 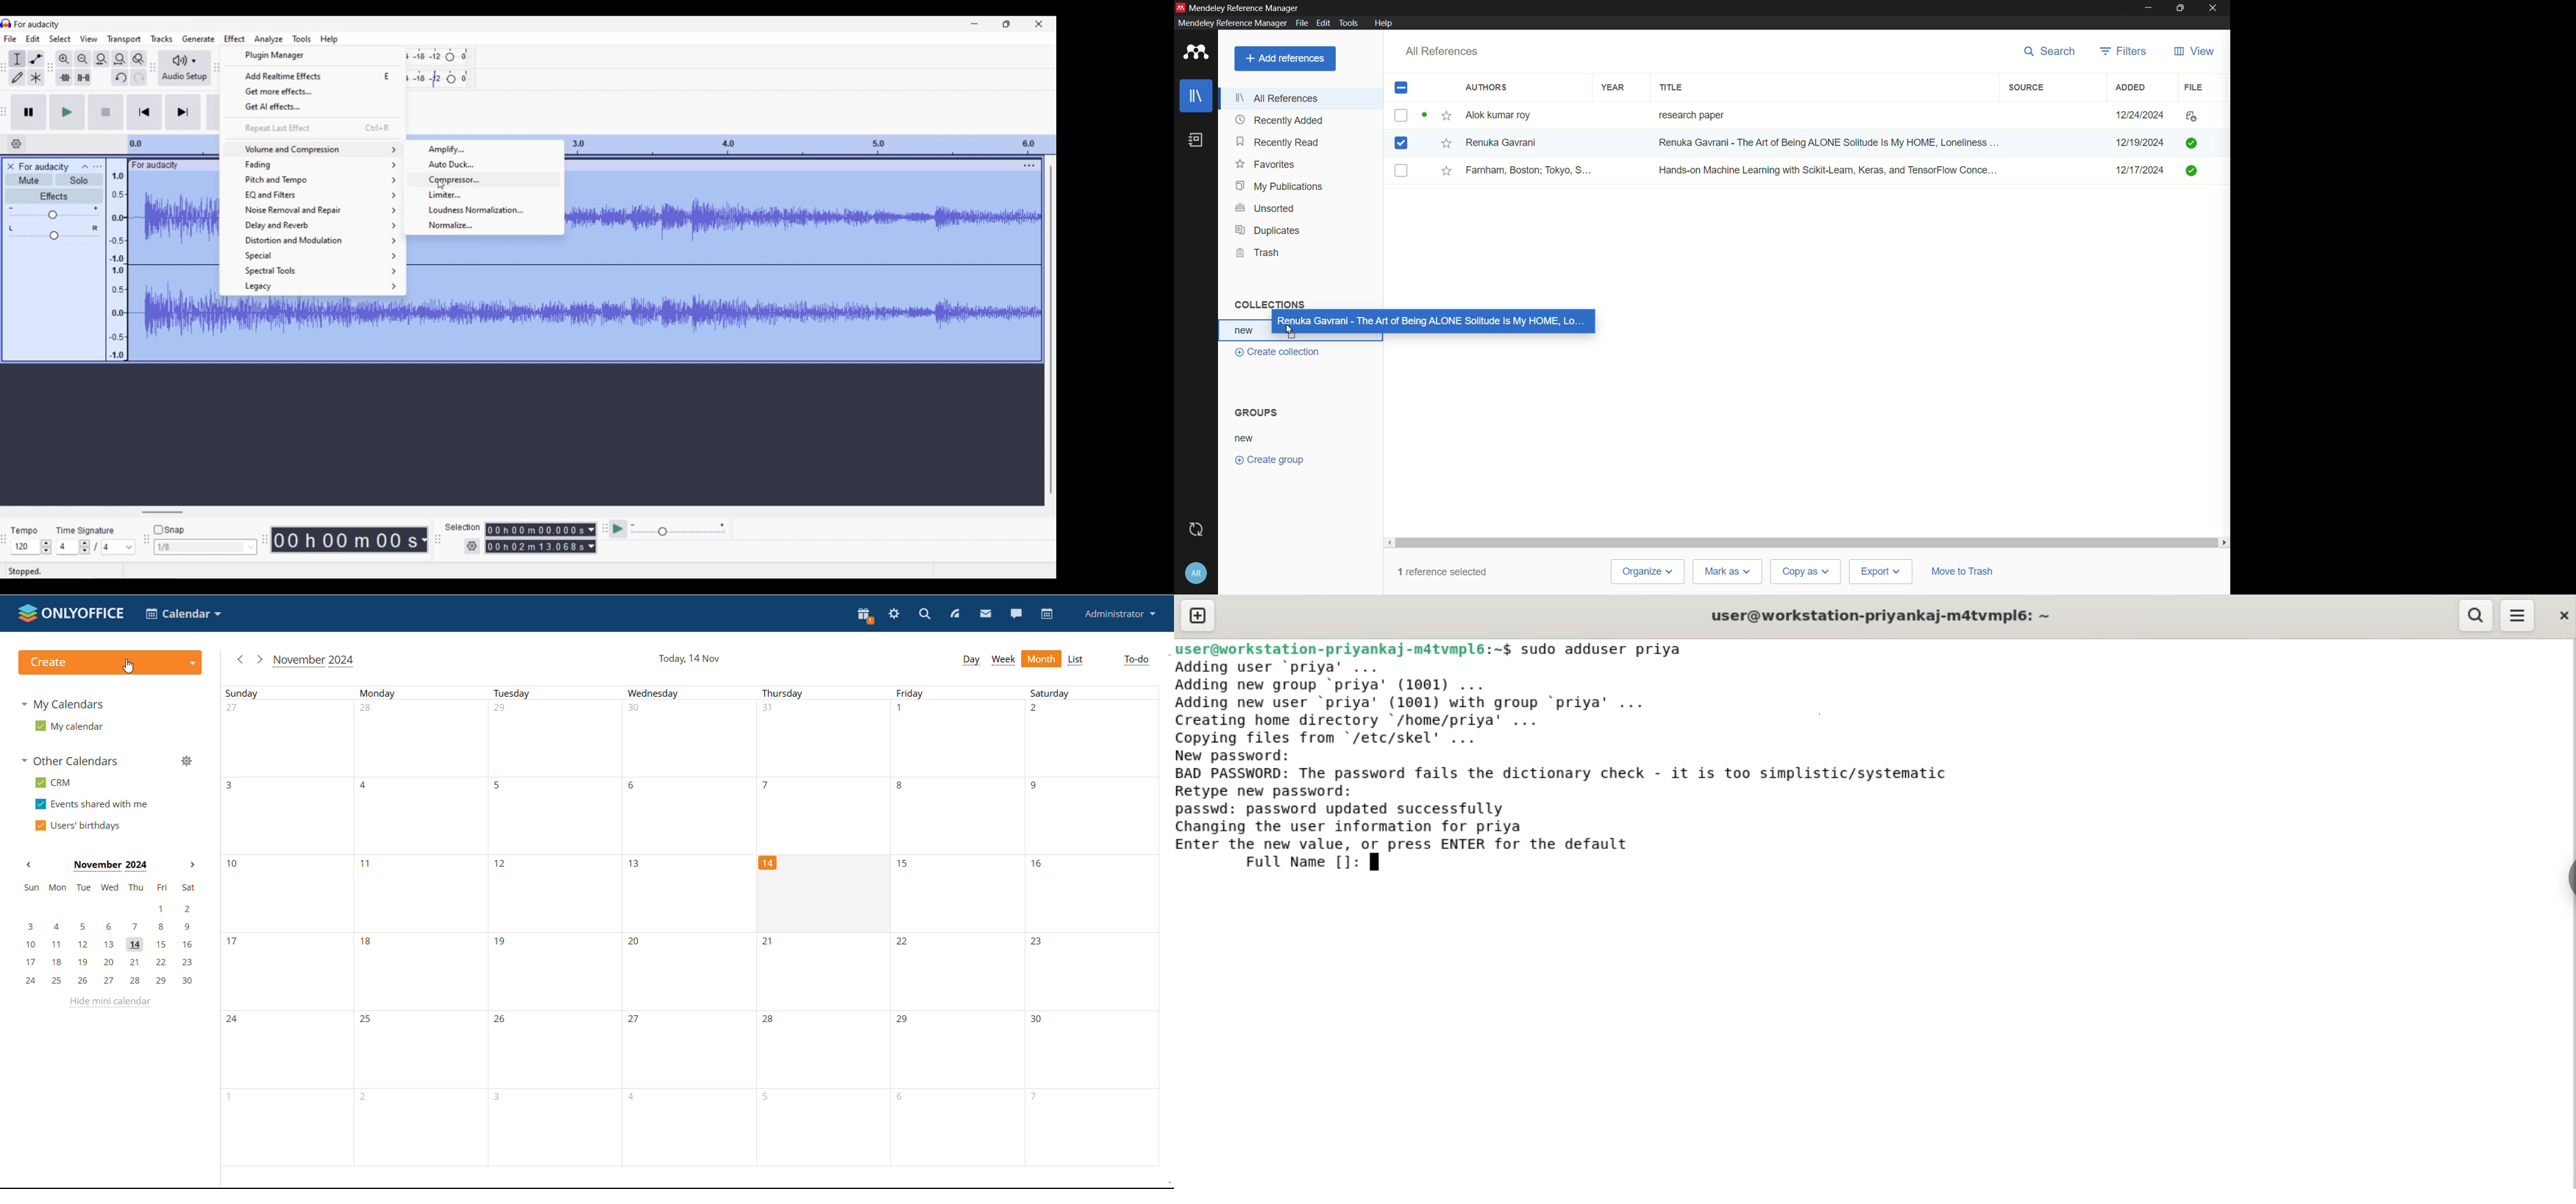 What do you see at coordinates (1612, 649) in the screenshot?
I see `sudo adduser priya` at bounding box center [1612, 649].